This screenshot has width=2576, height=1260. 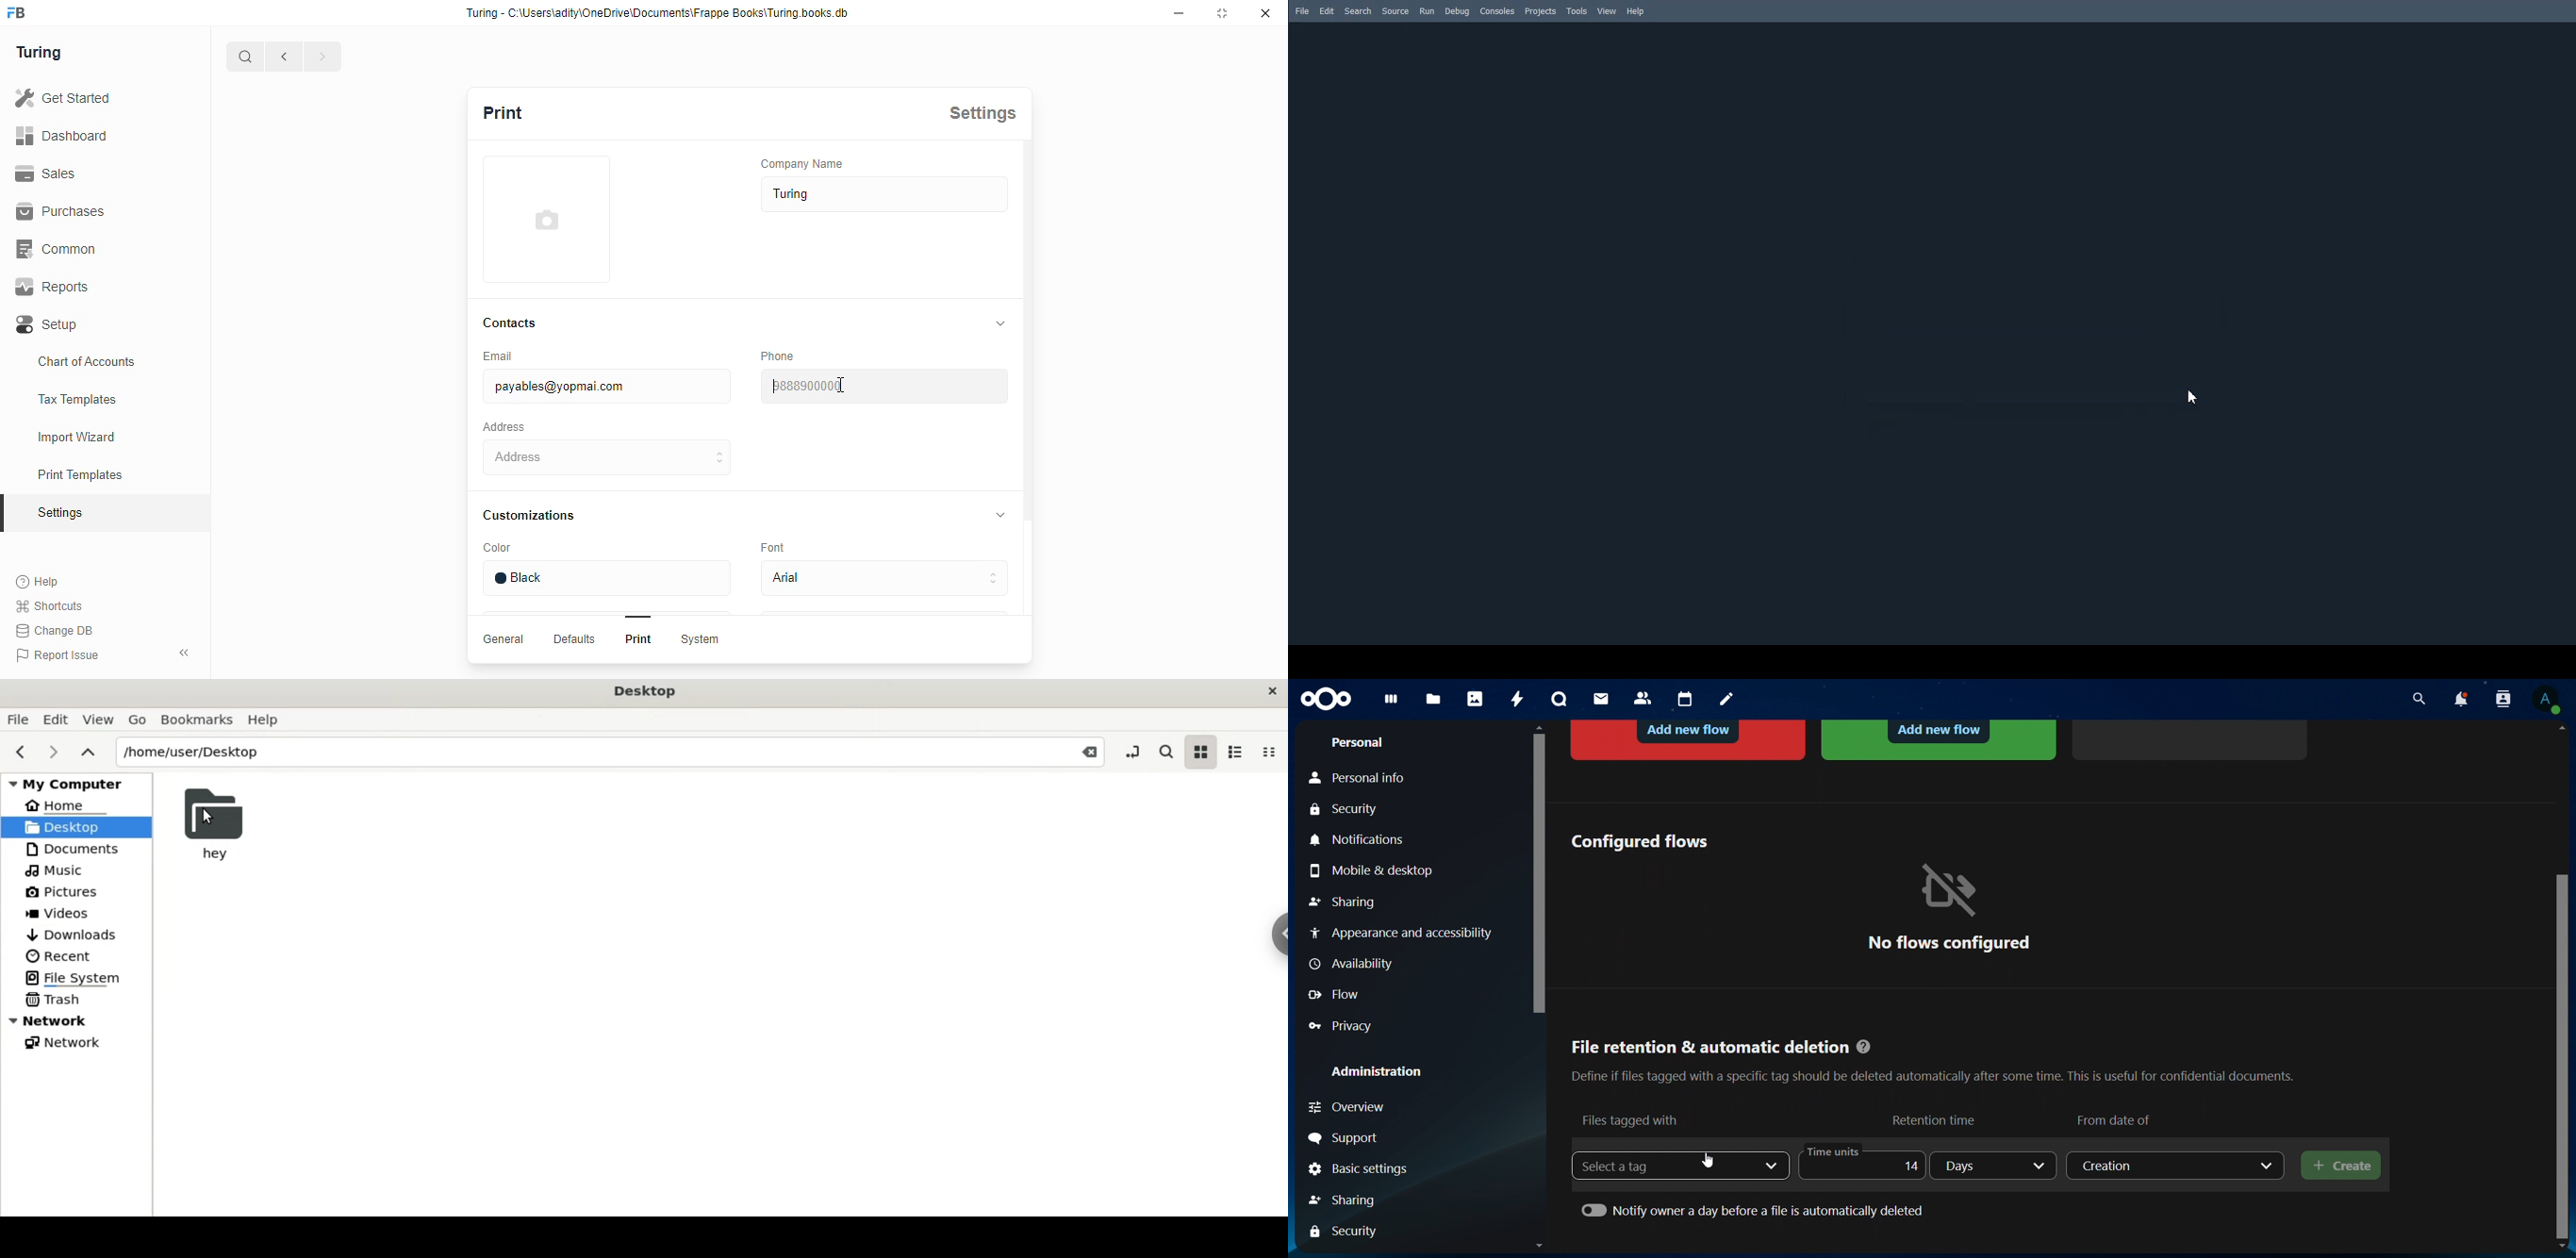 What do you see at coordinates (97, 719) in the screenshot?
I see `view` at bounding box center [97, 719].